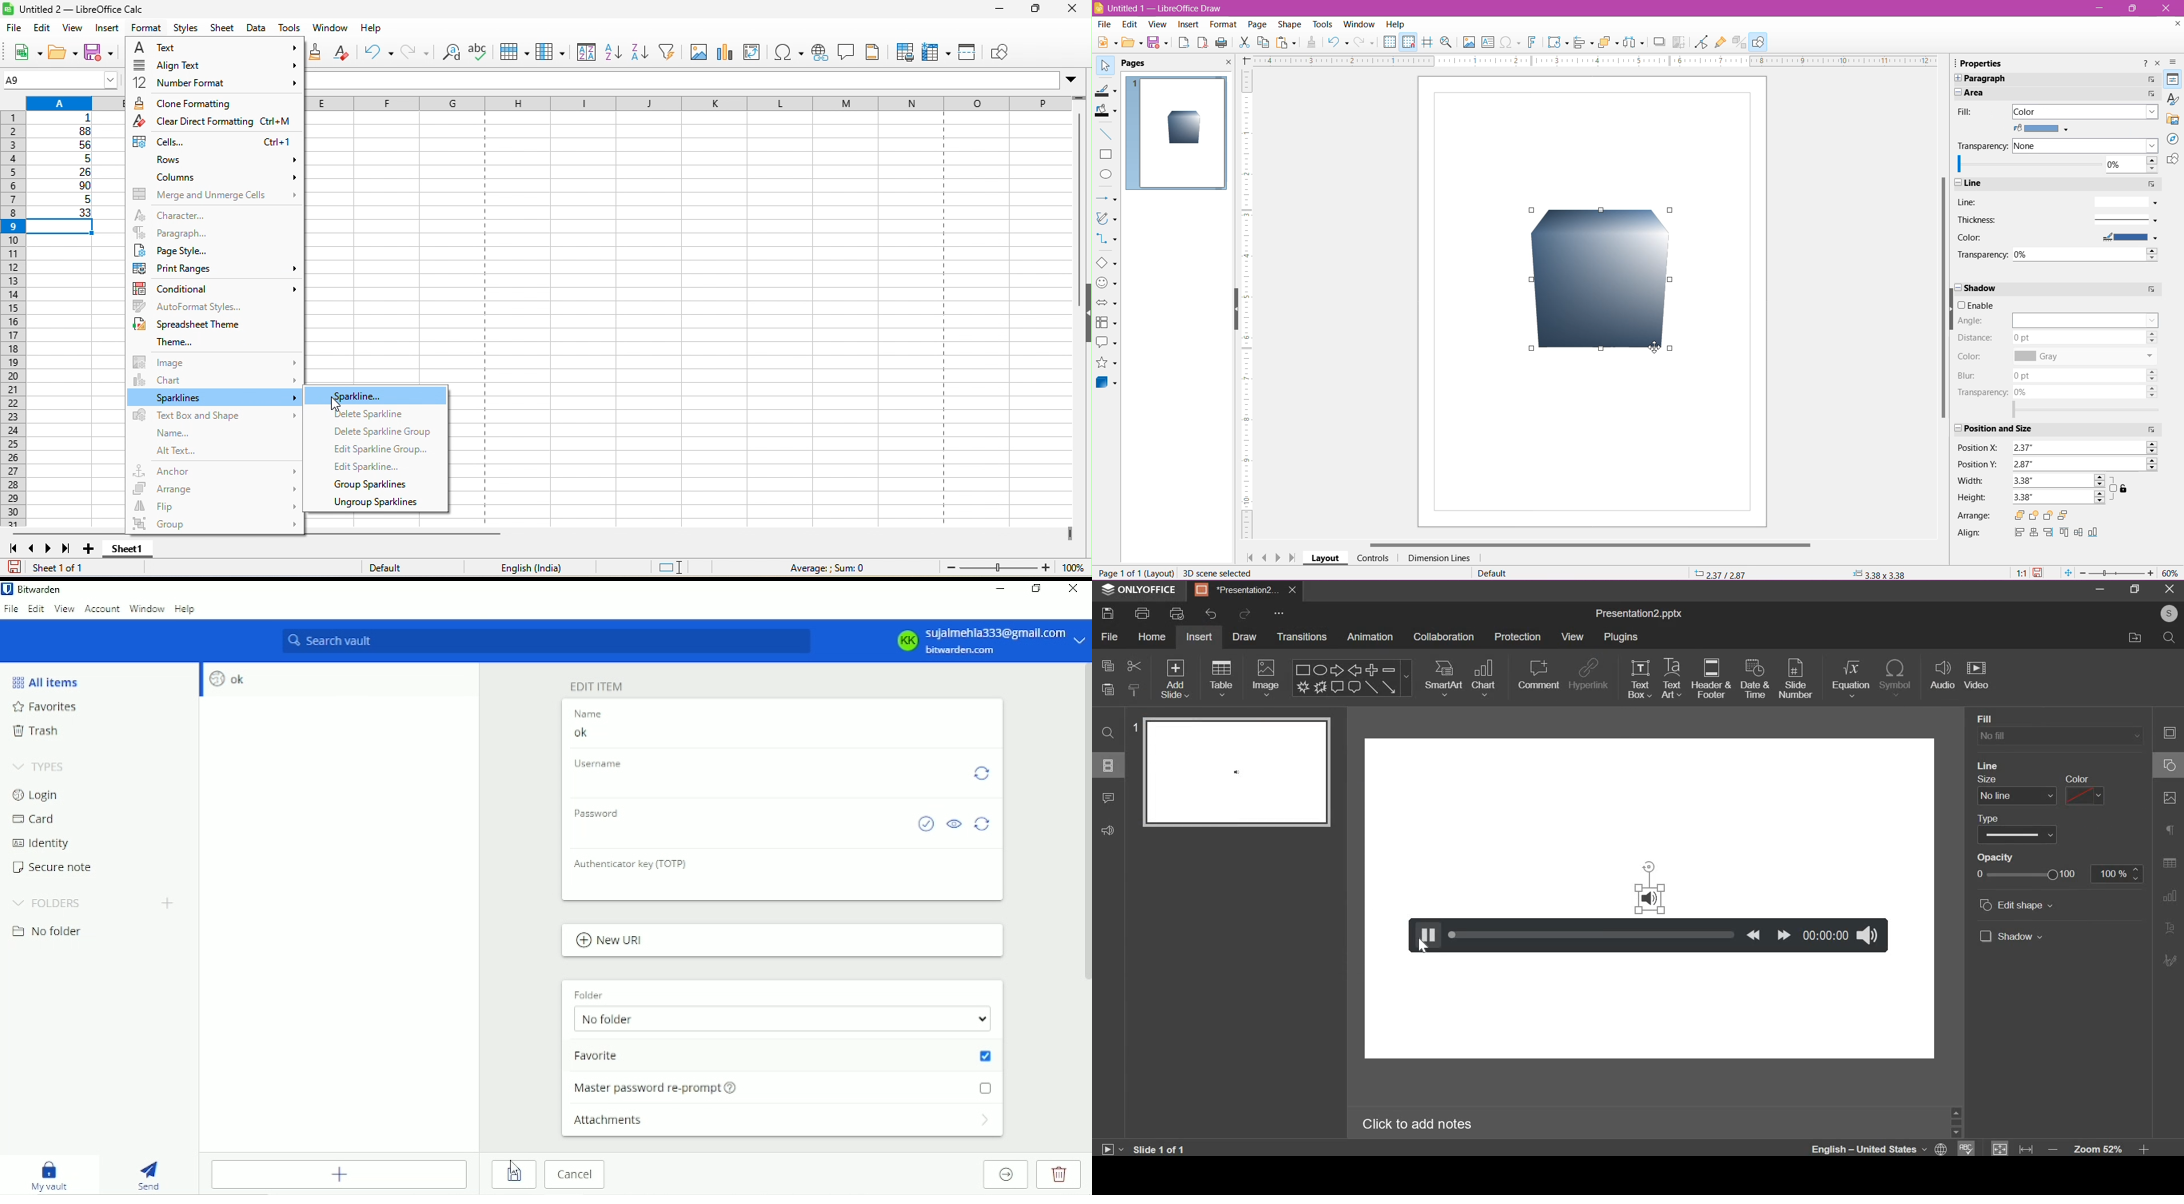 Image resolution: width=2184 pixels, height=1204 pixels. Describe the element at coordinates (102, 609) in the screenshot. I see `Account` at that location.